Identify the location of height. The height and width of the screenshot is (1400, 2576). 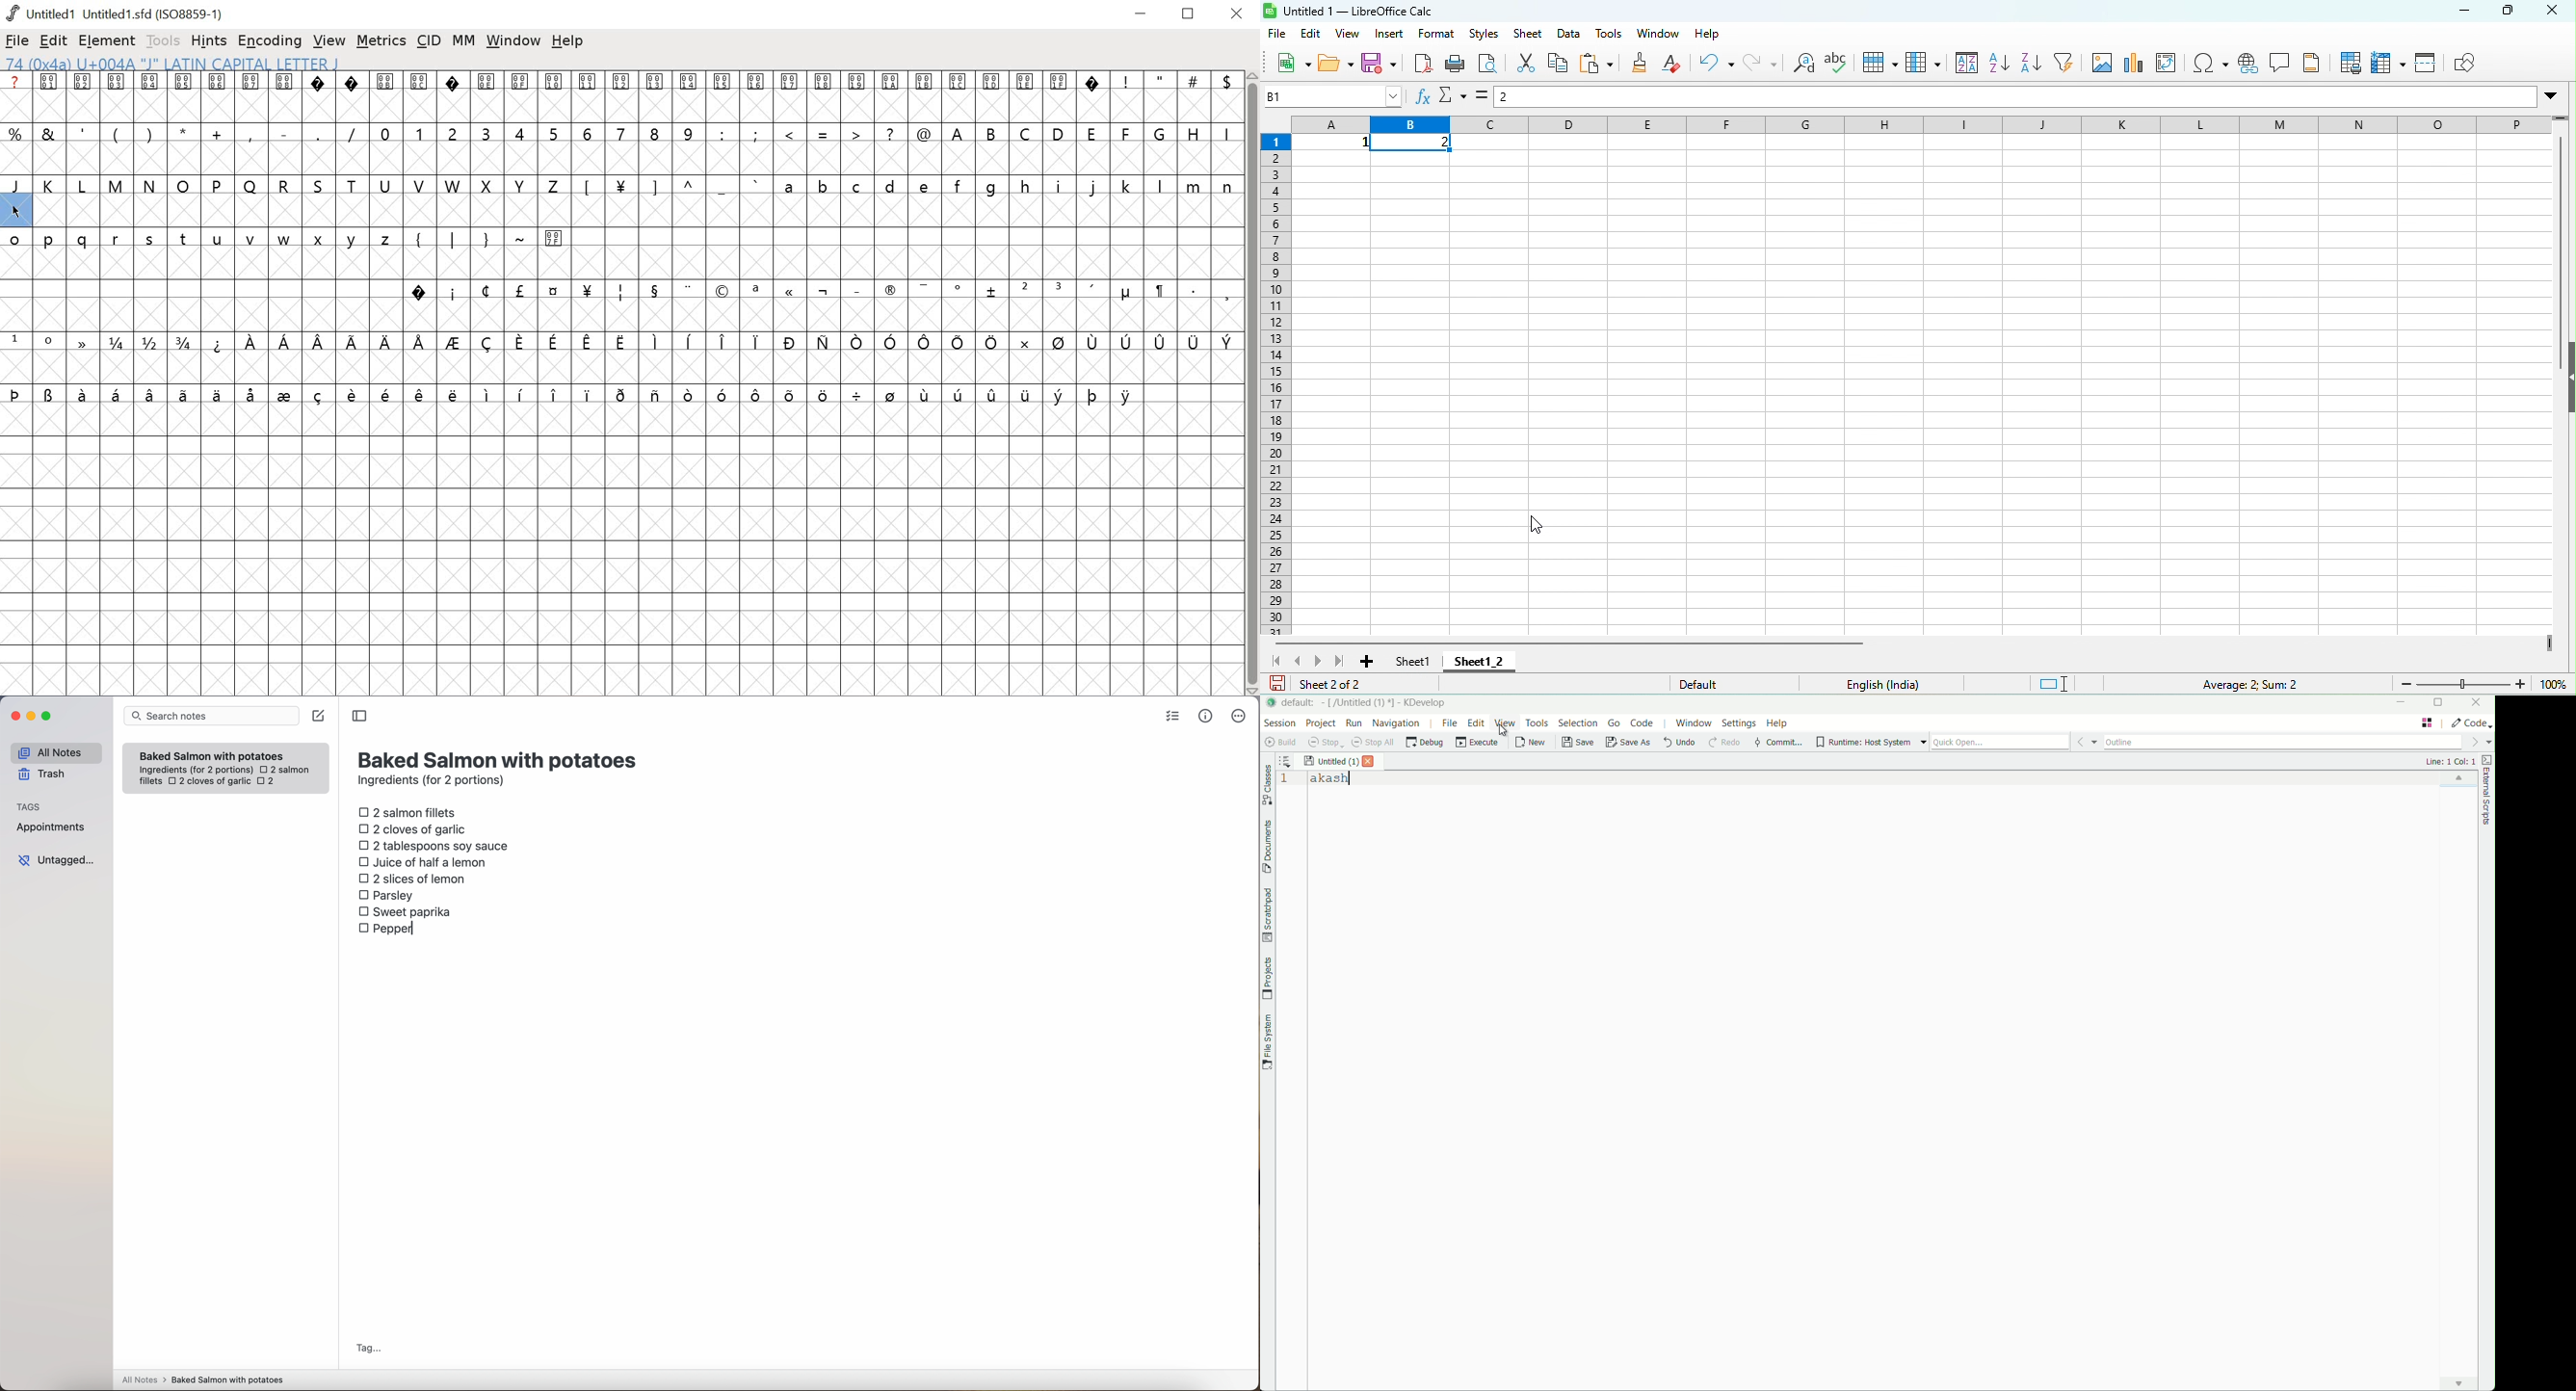
(2566, 378).